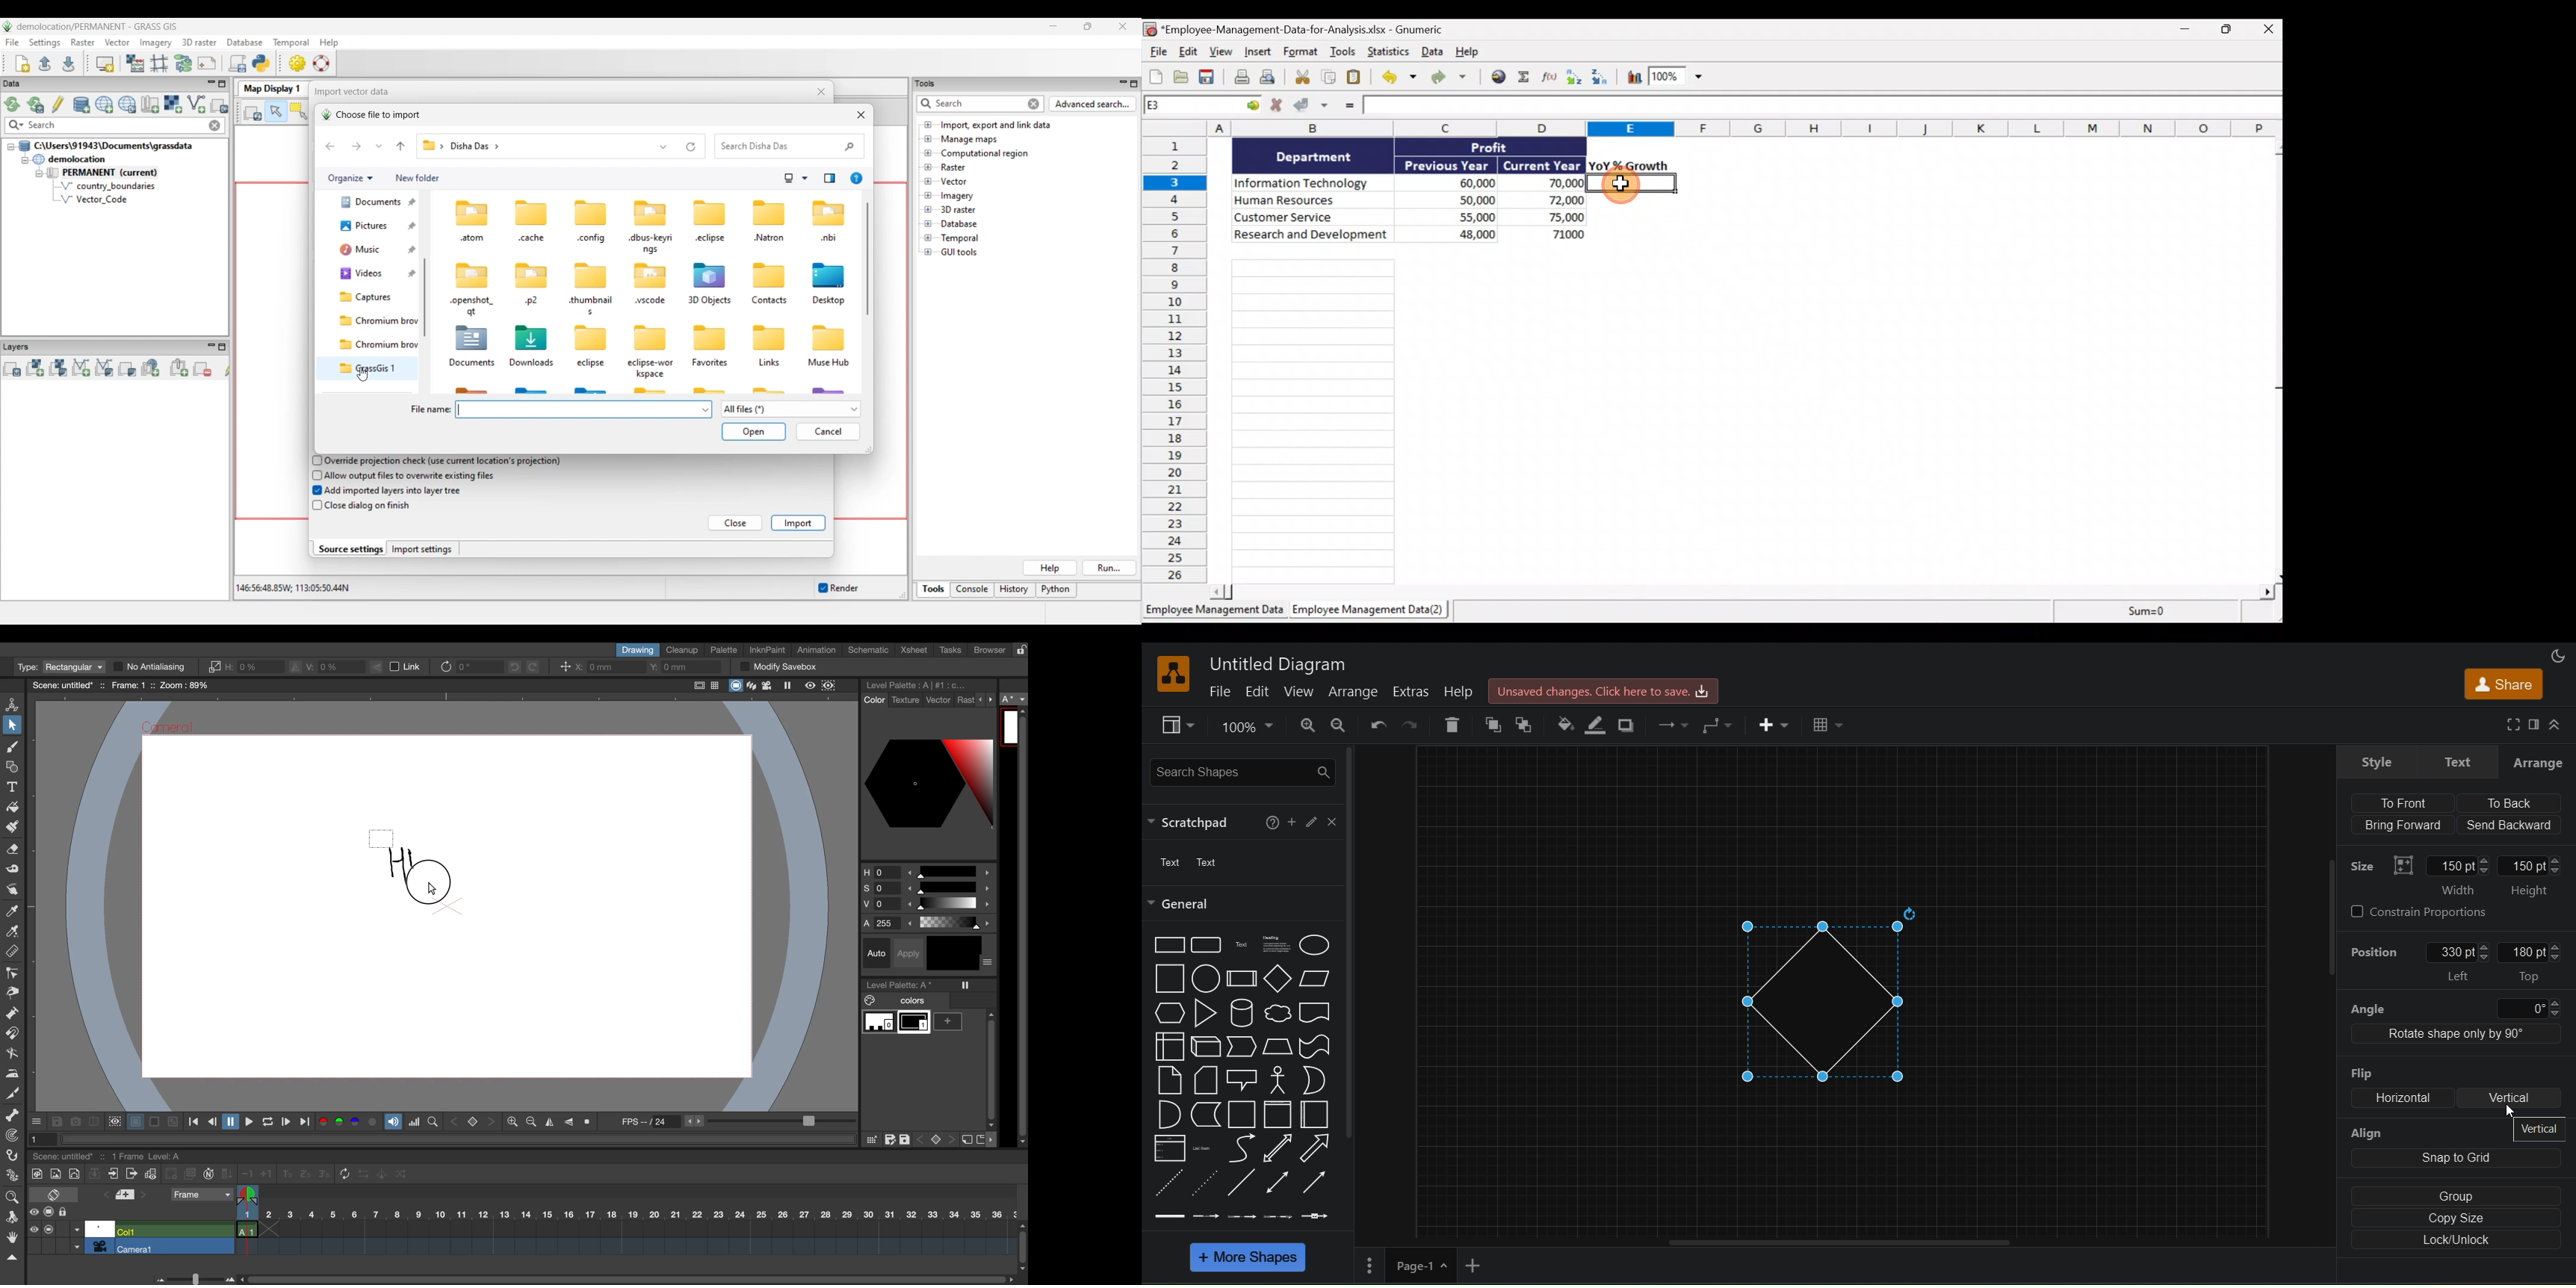  What do you see at coordinates (2231, 29) in the screenshot?
I see `Maximise` at bounding box center [2231, 29].